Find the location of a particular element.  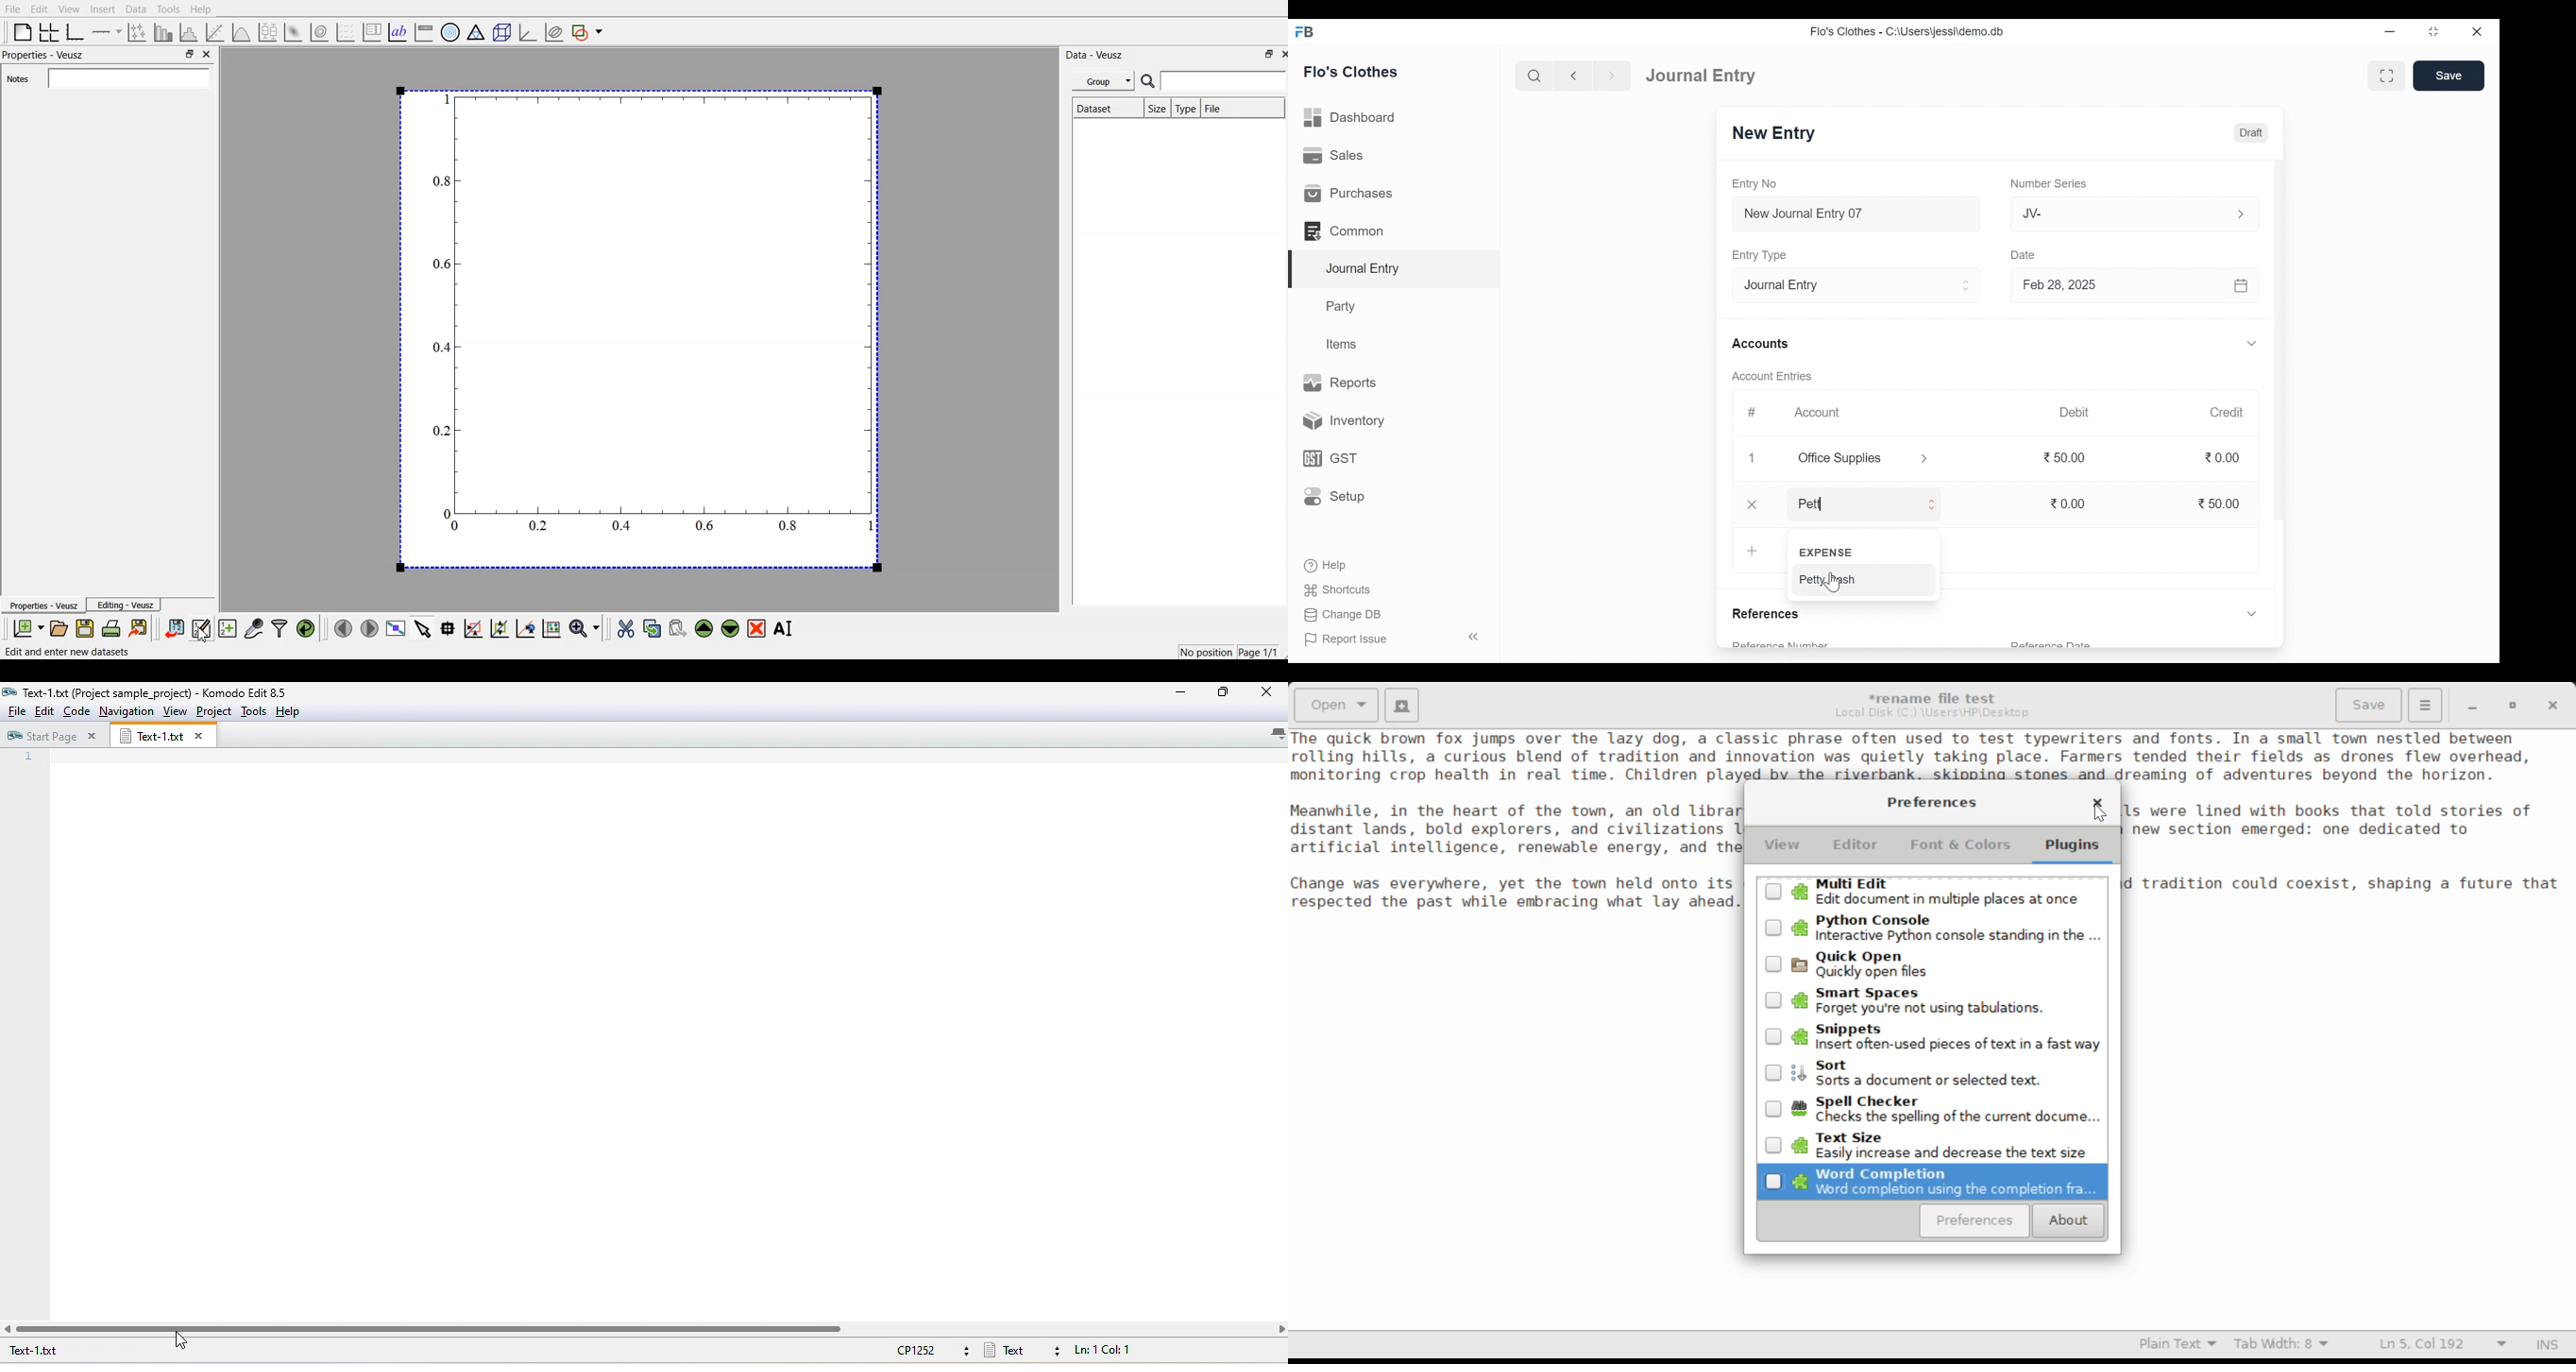

0.00 is located at coordinates (2069, 503).